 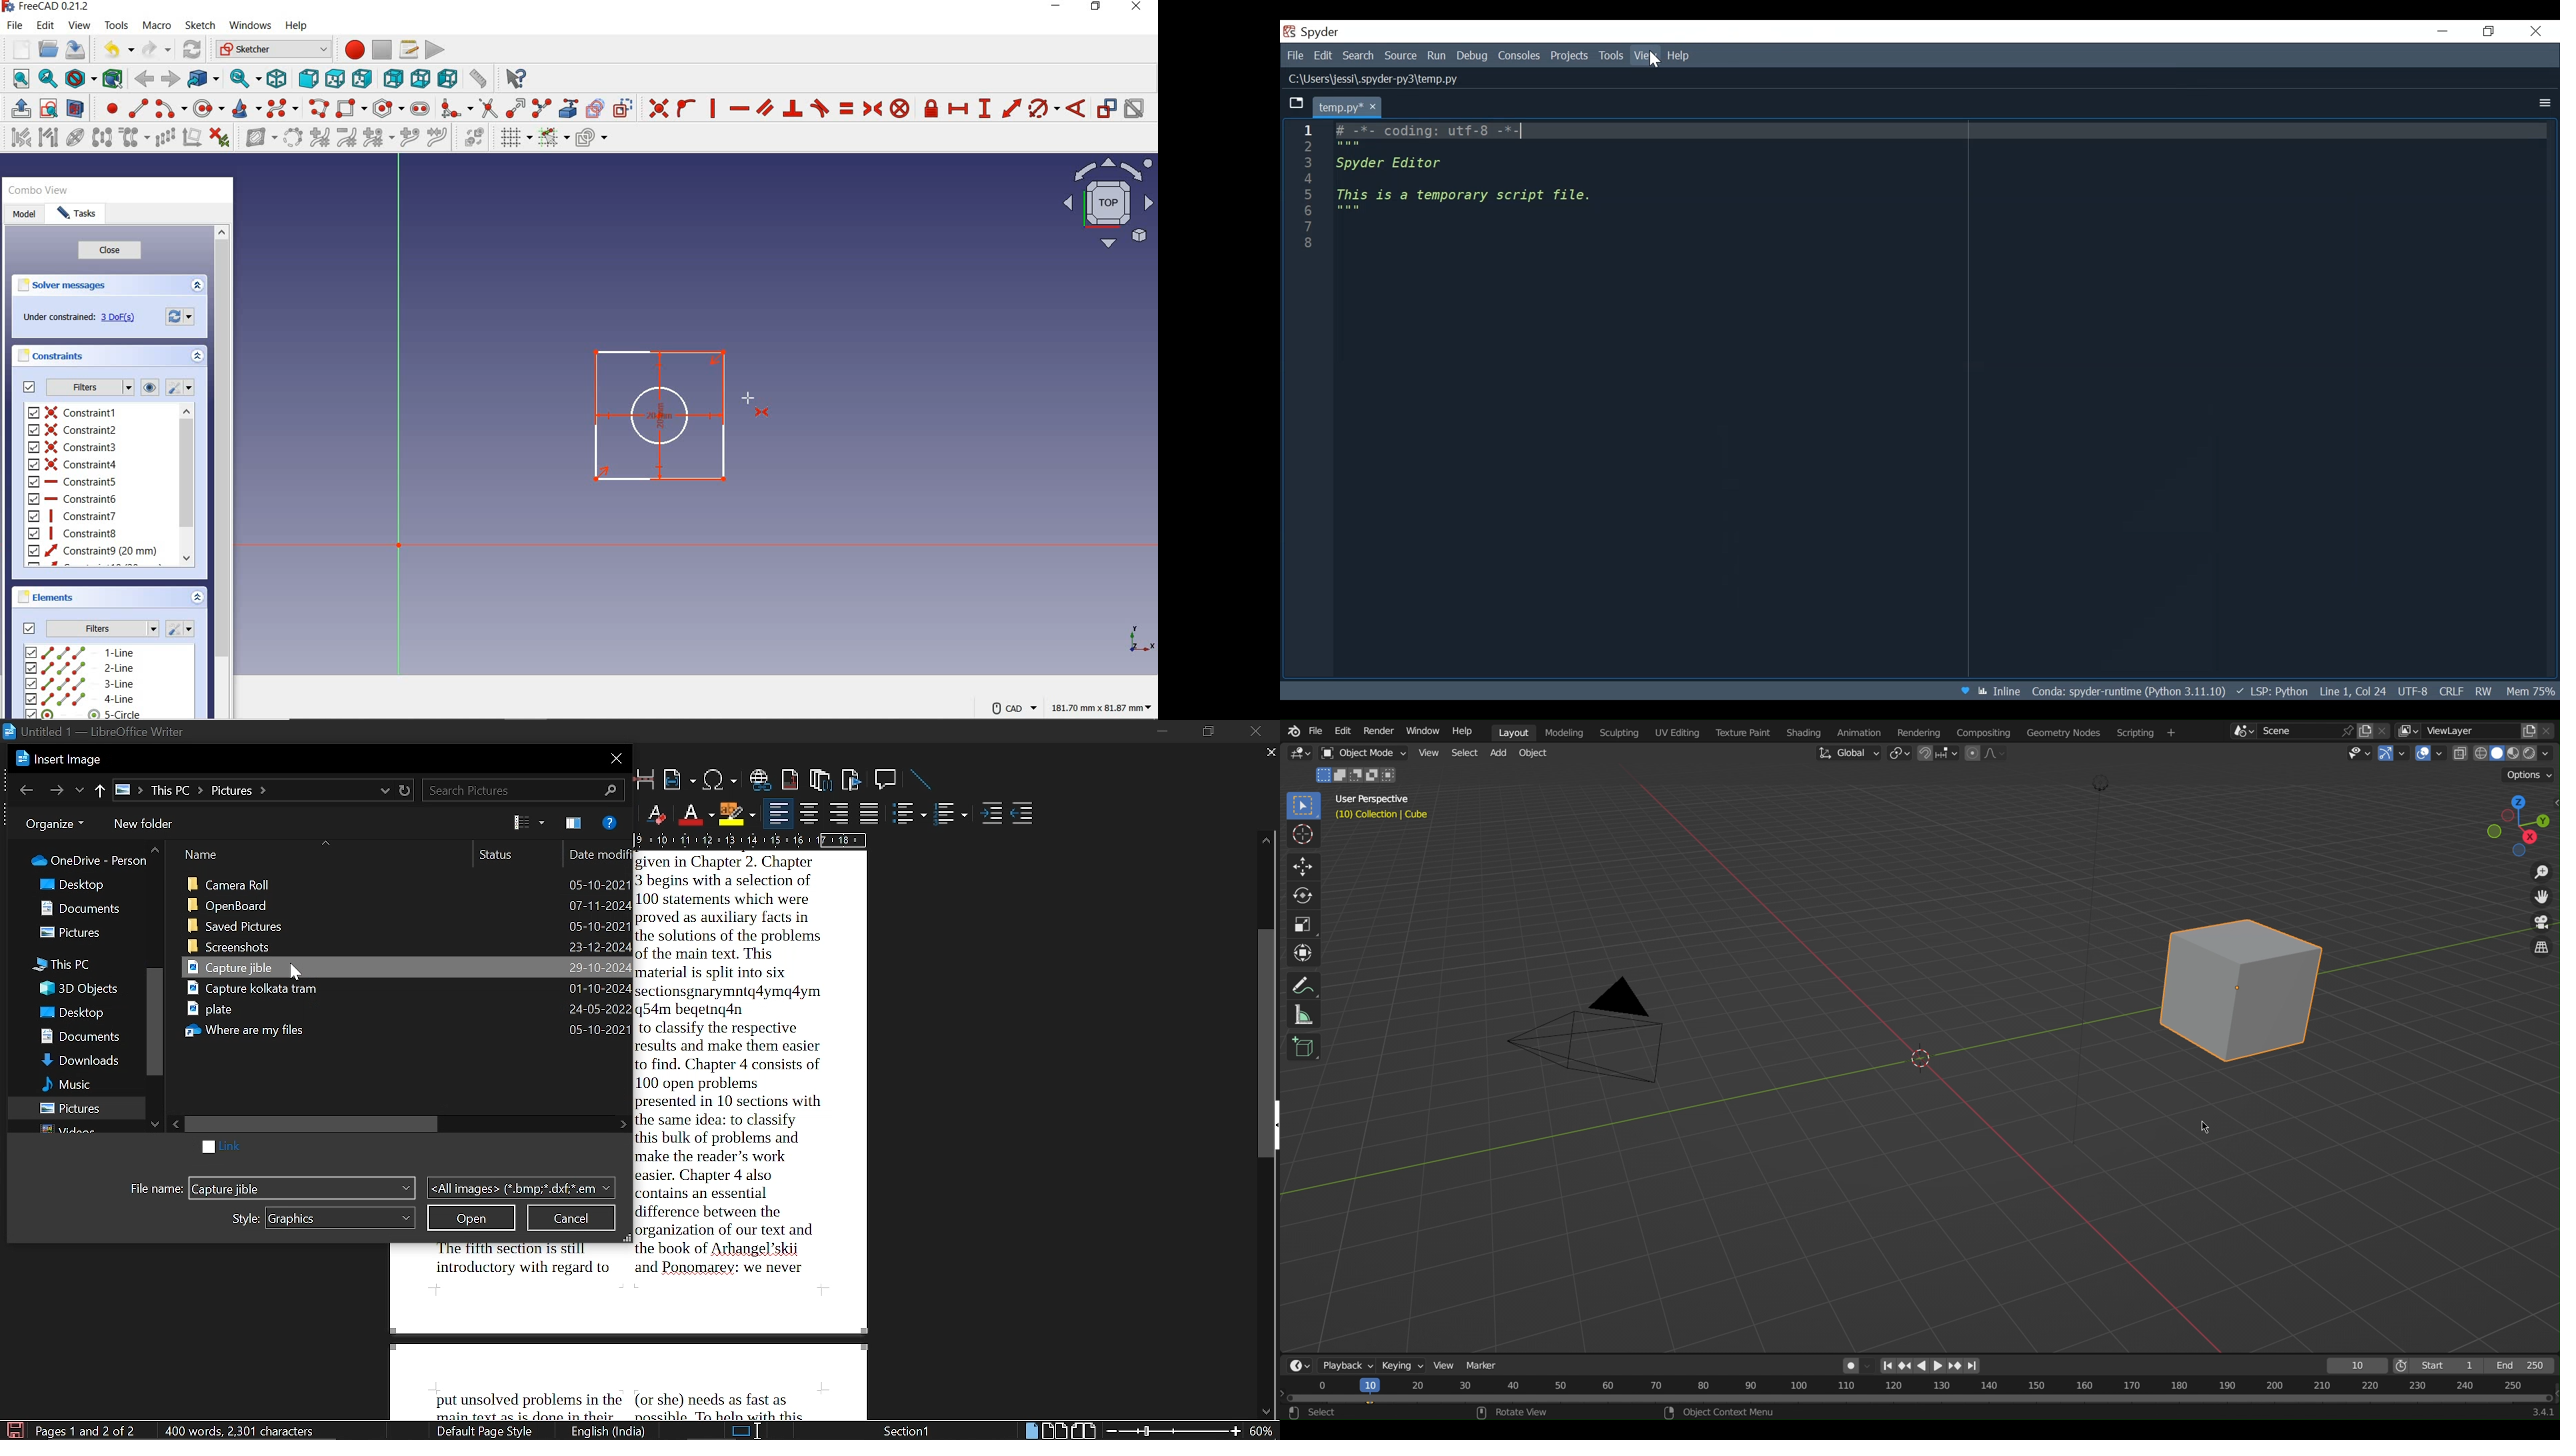 I want to click on create sketch, so click(x=48, y=107).